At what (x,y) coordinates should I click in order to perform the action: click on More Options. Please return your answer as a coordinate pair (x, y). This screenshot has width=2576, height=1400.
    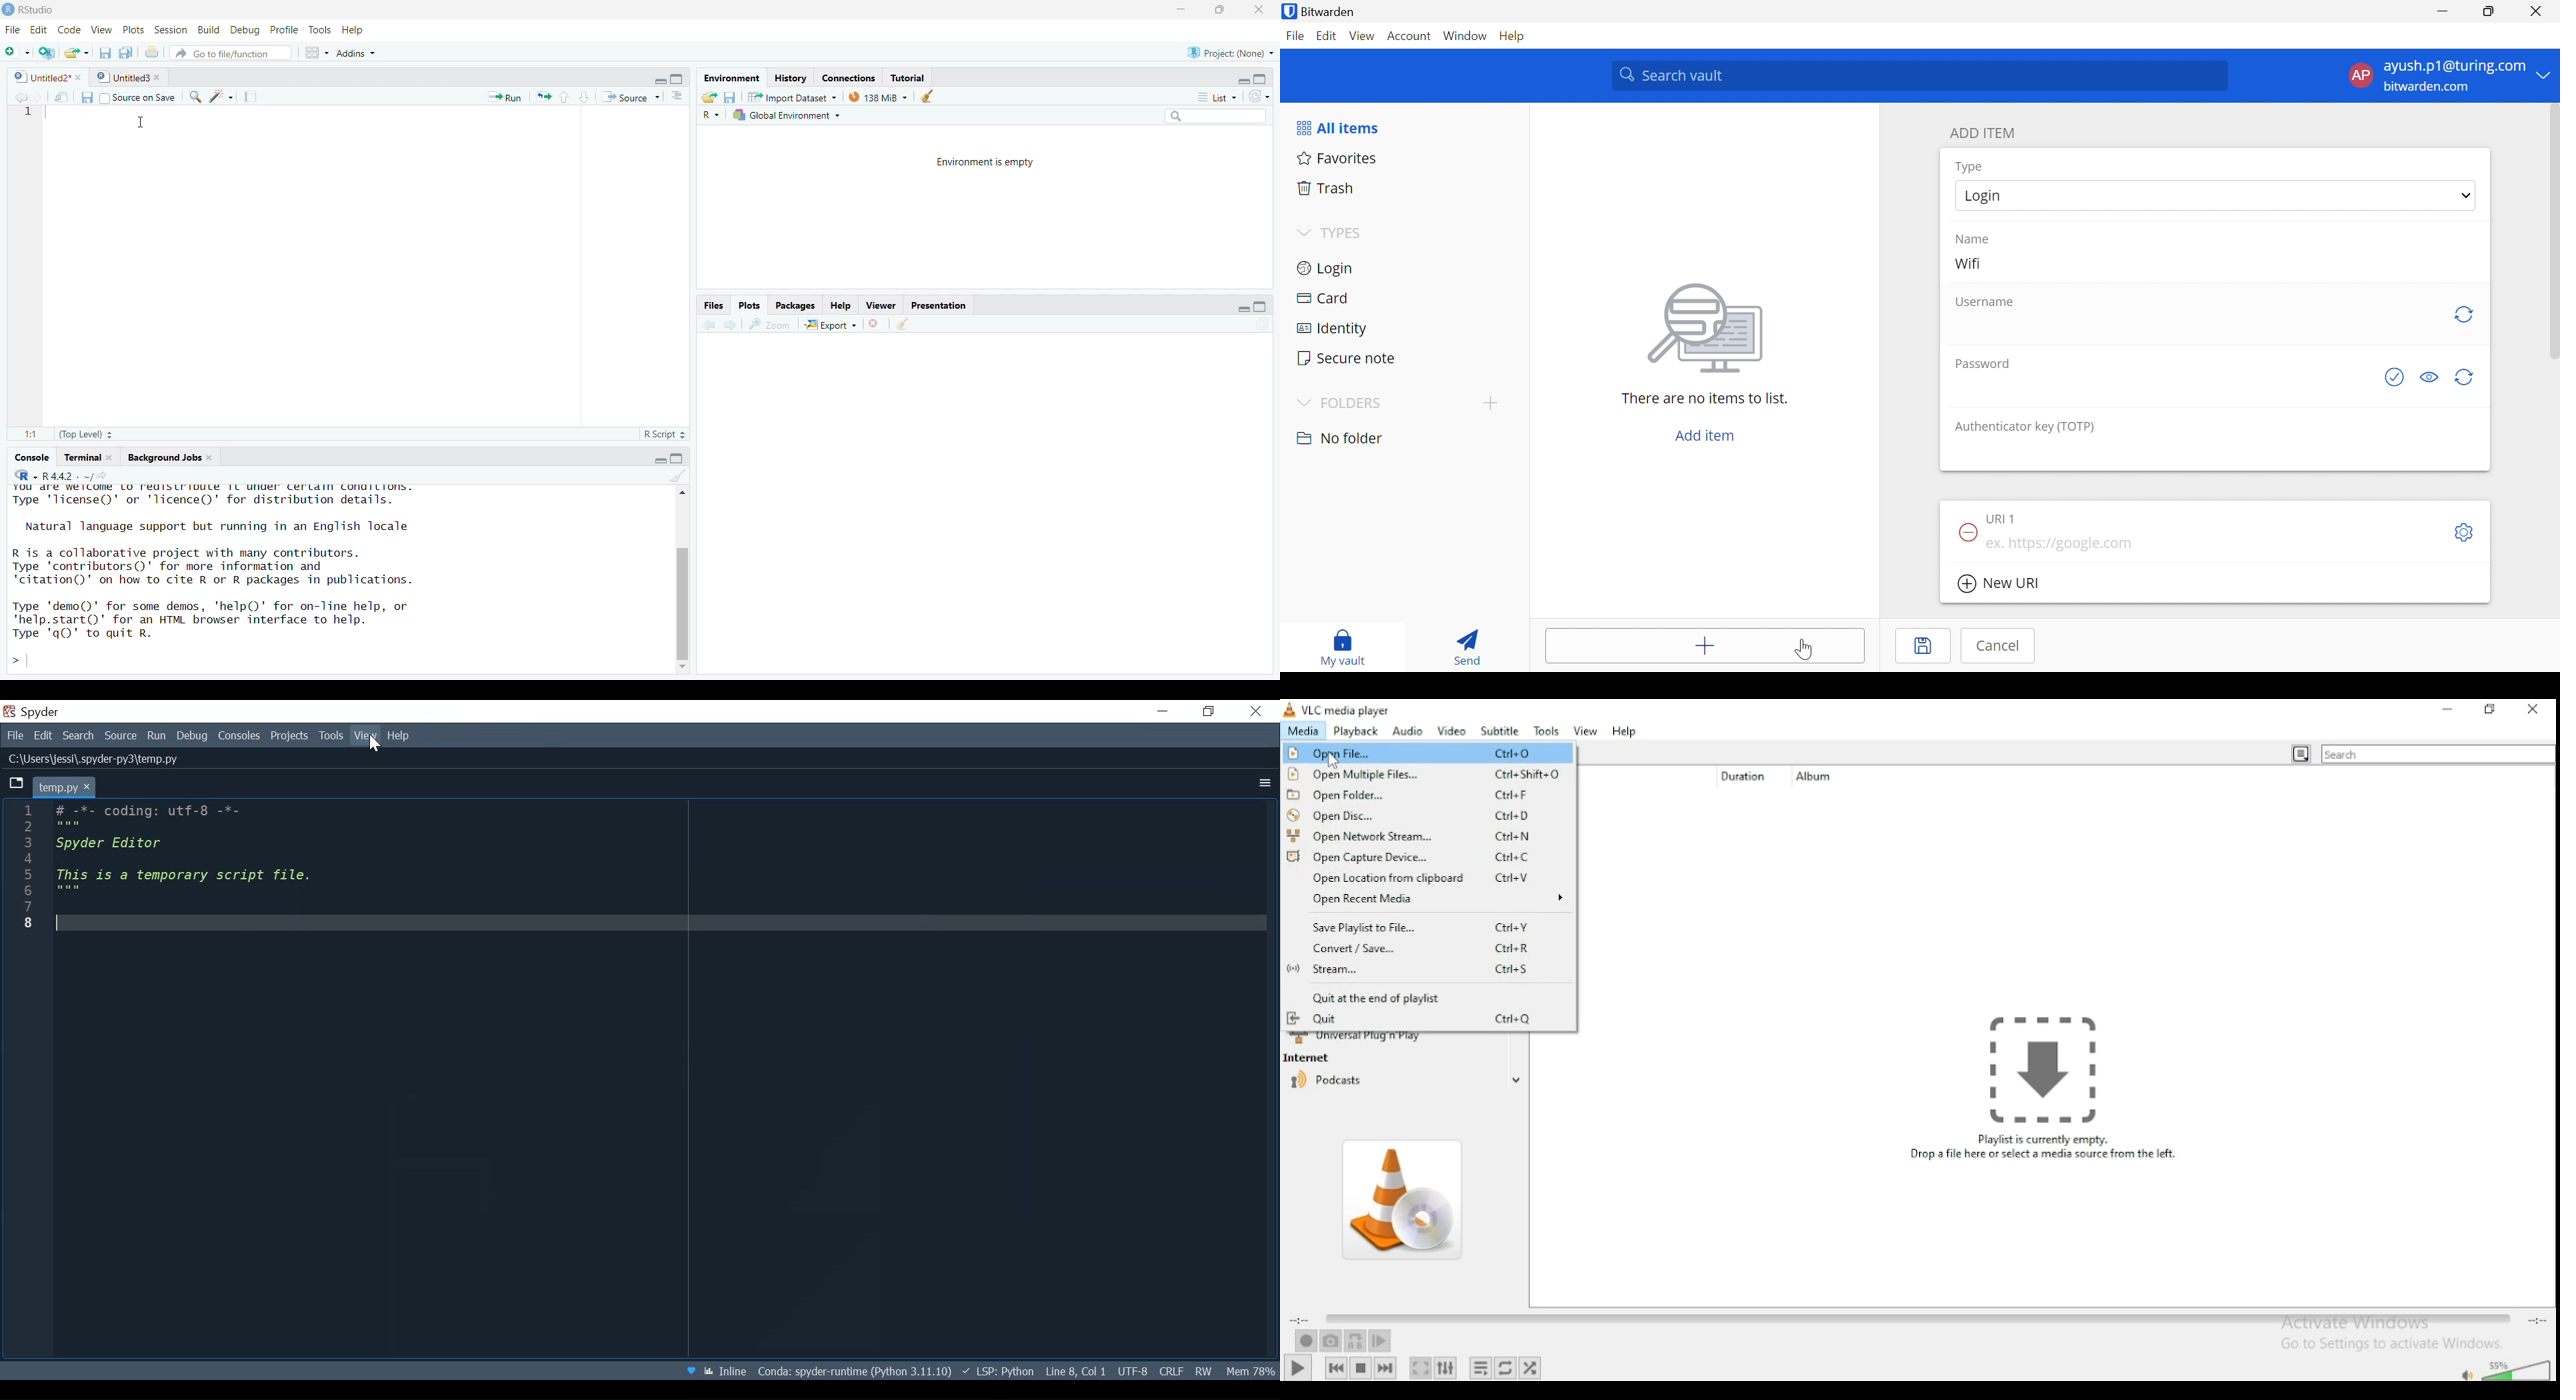
    Looking at the image, I should click on (1261, 783).